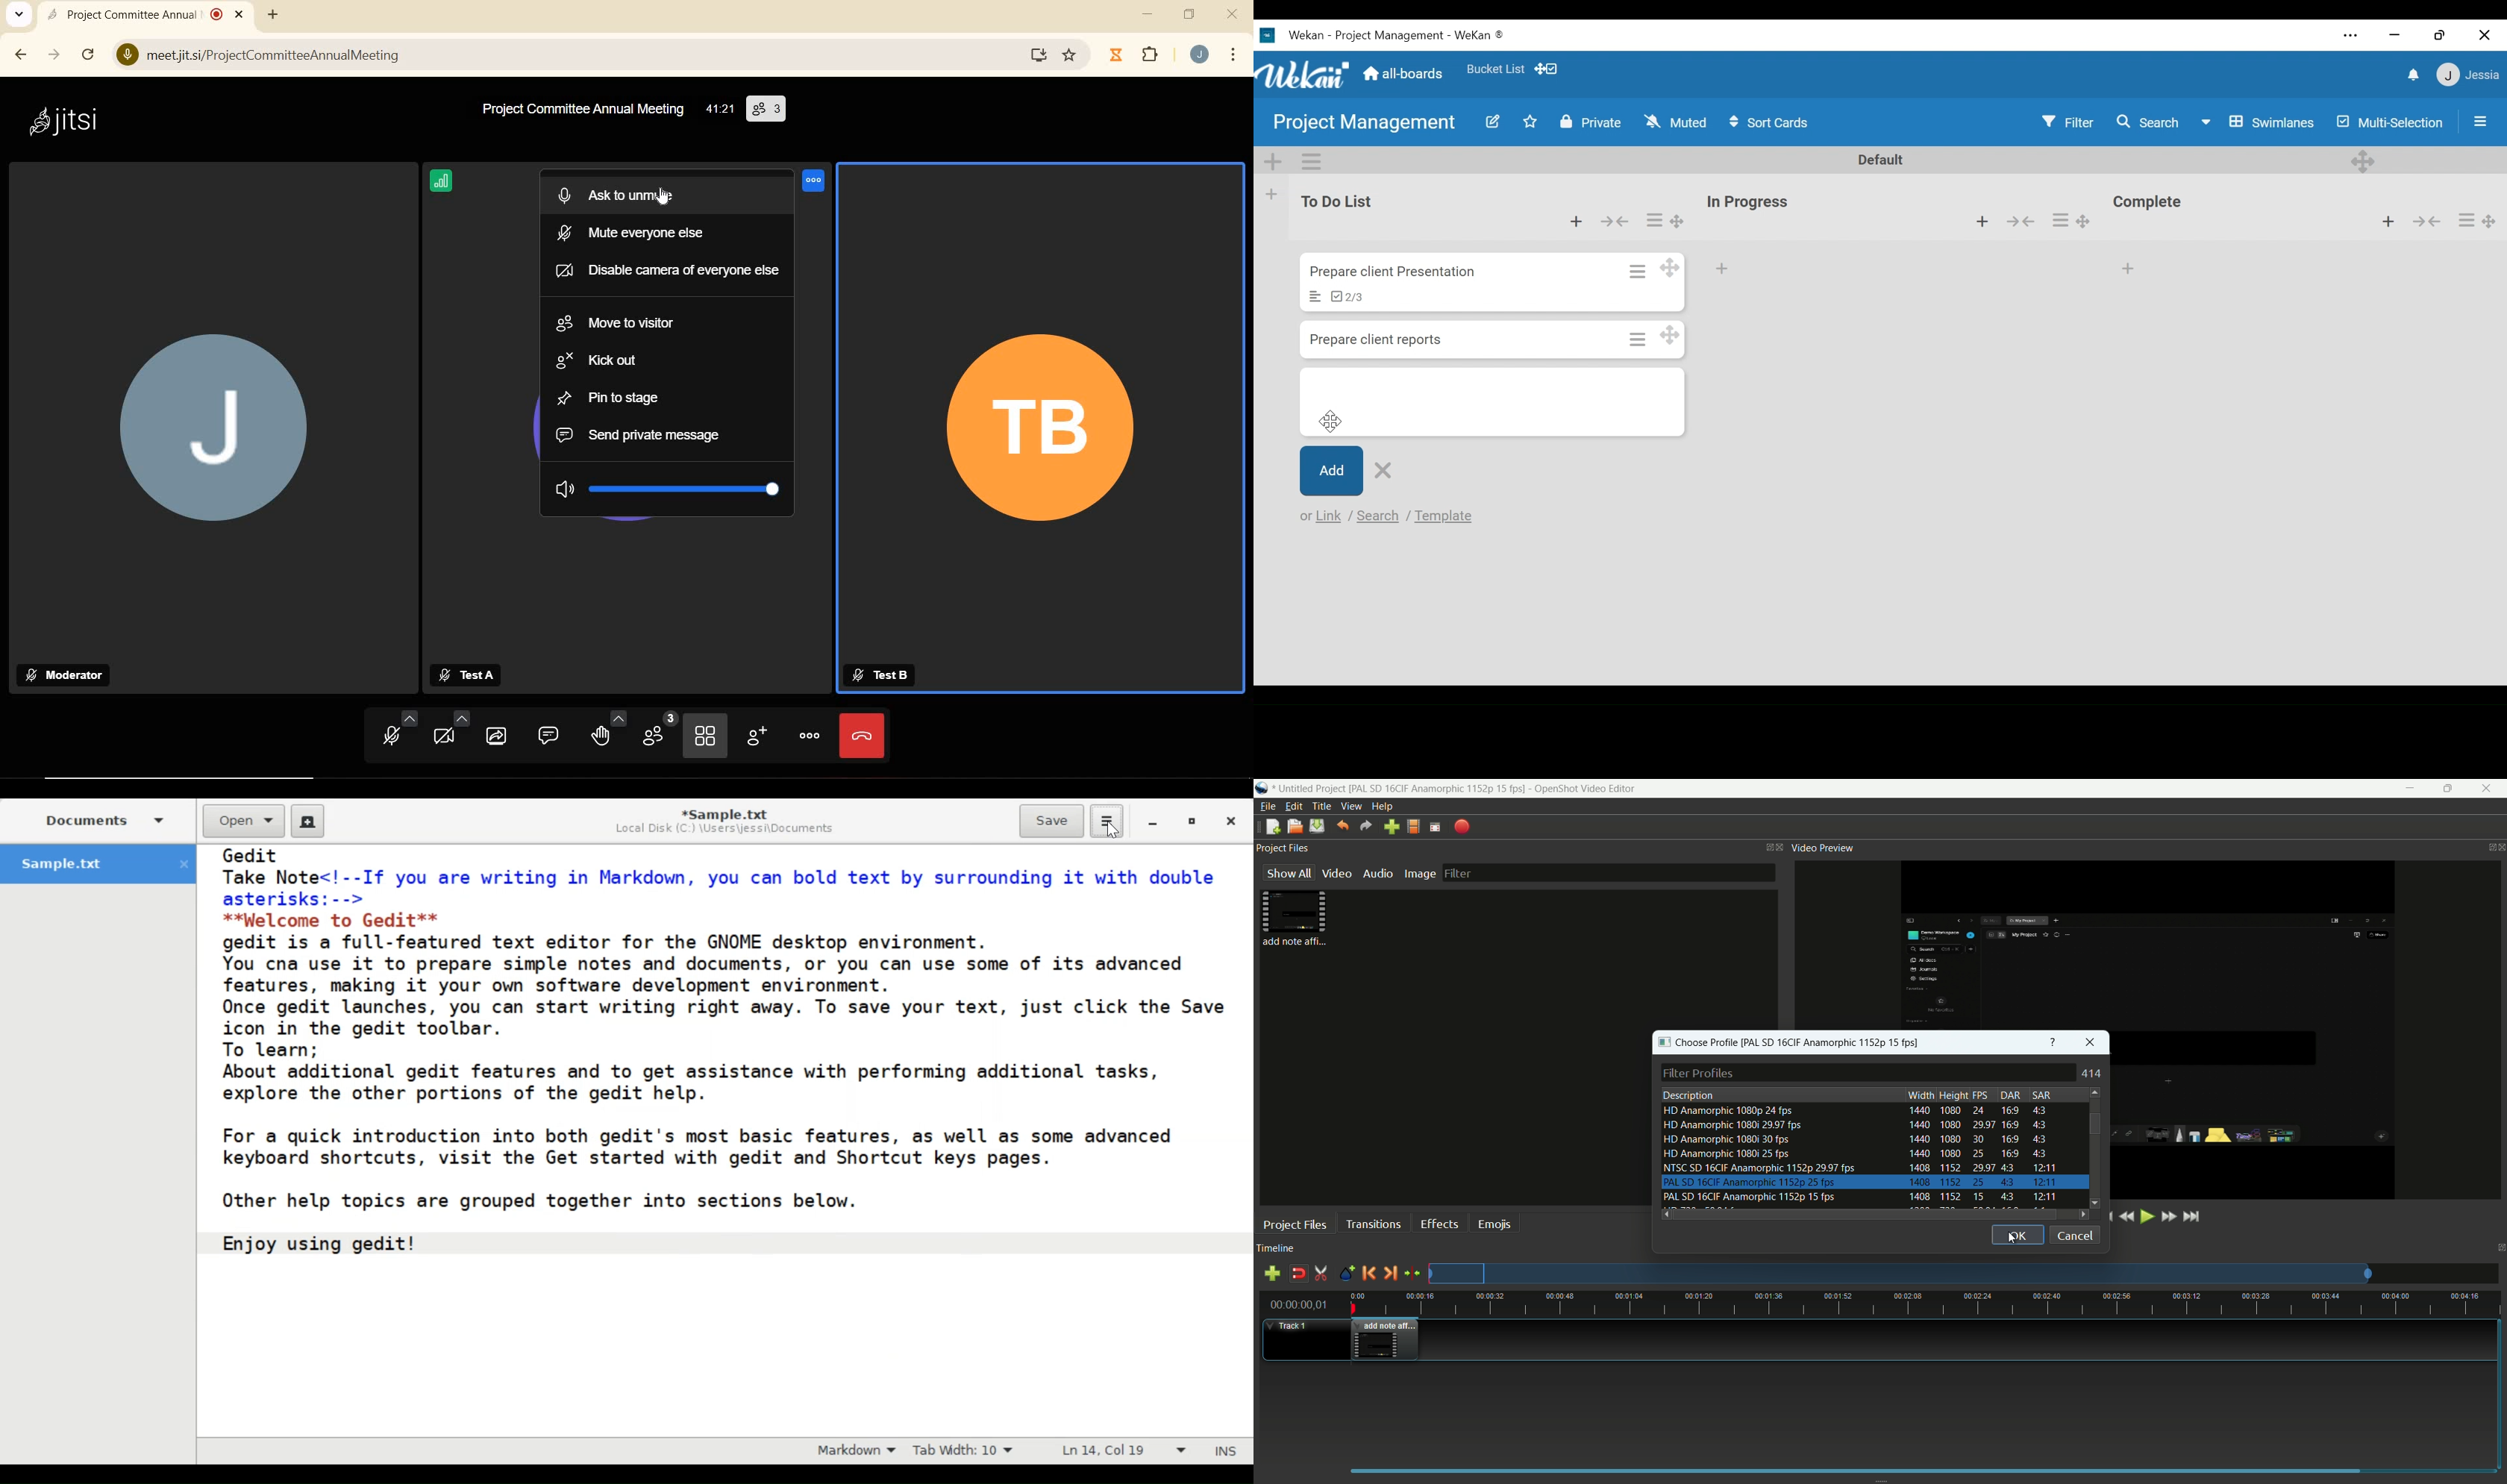 The height and width of the screenshot is (1484, 2520). Describe the element at coordinates (1636, 270) in the screenshot. I see `Card actions` at that location.